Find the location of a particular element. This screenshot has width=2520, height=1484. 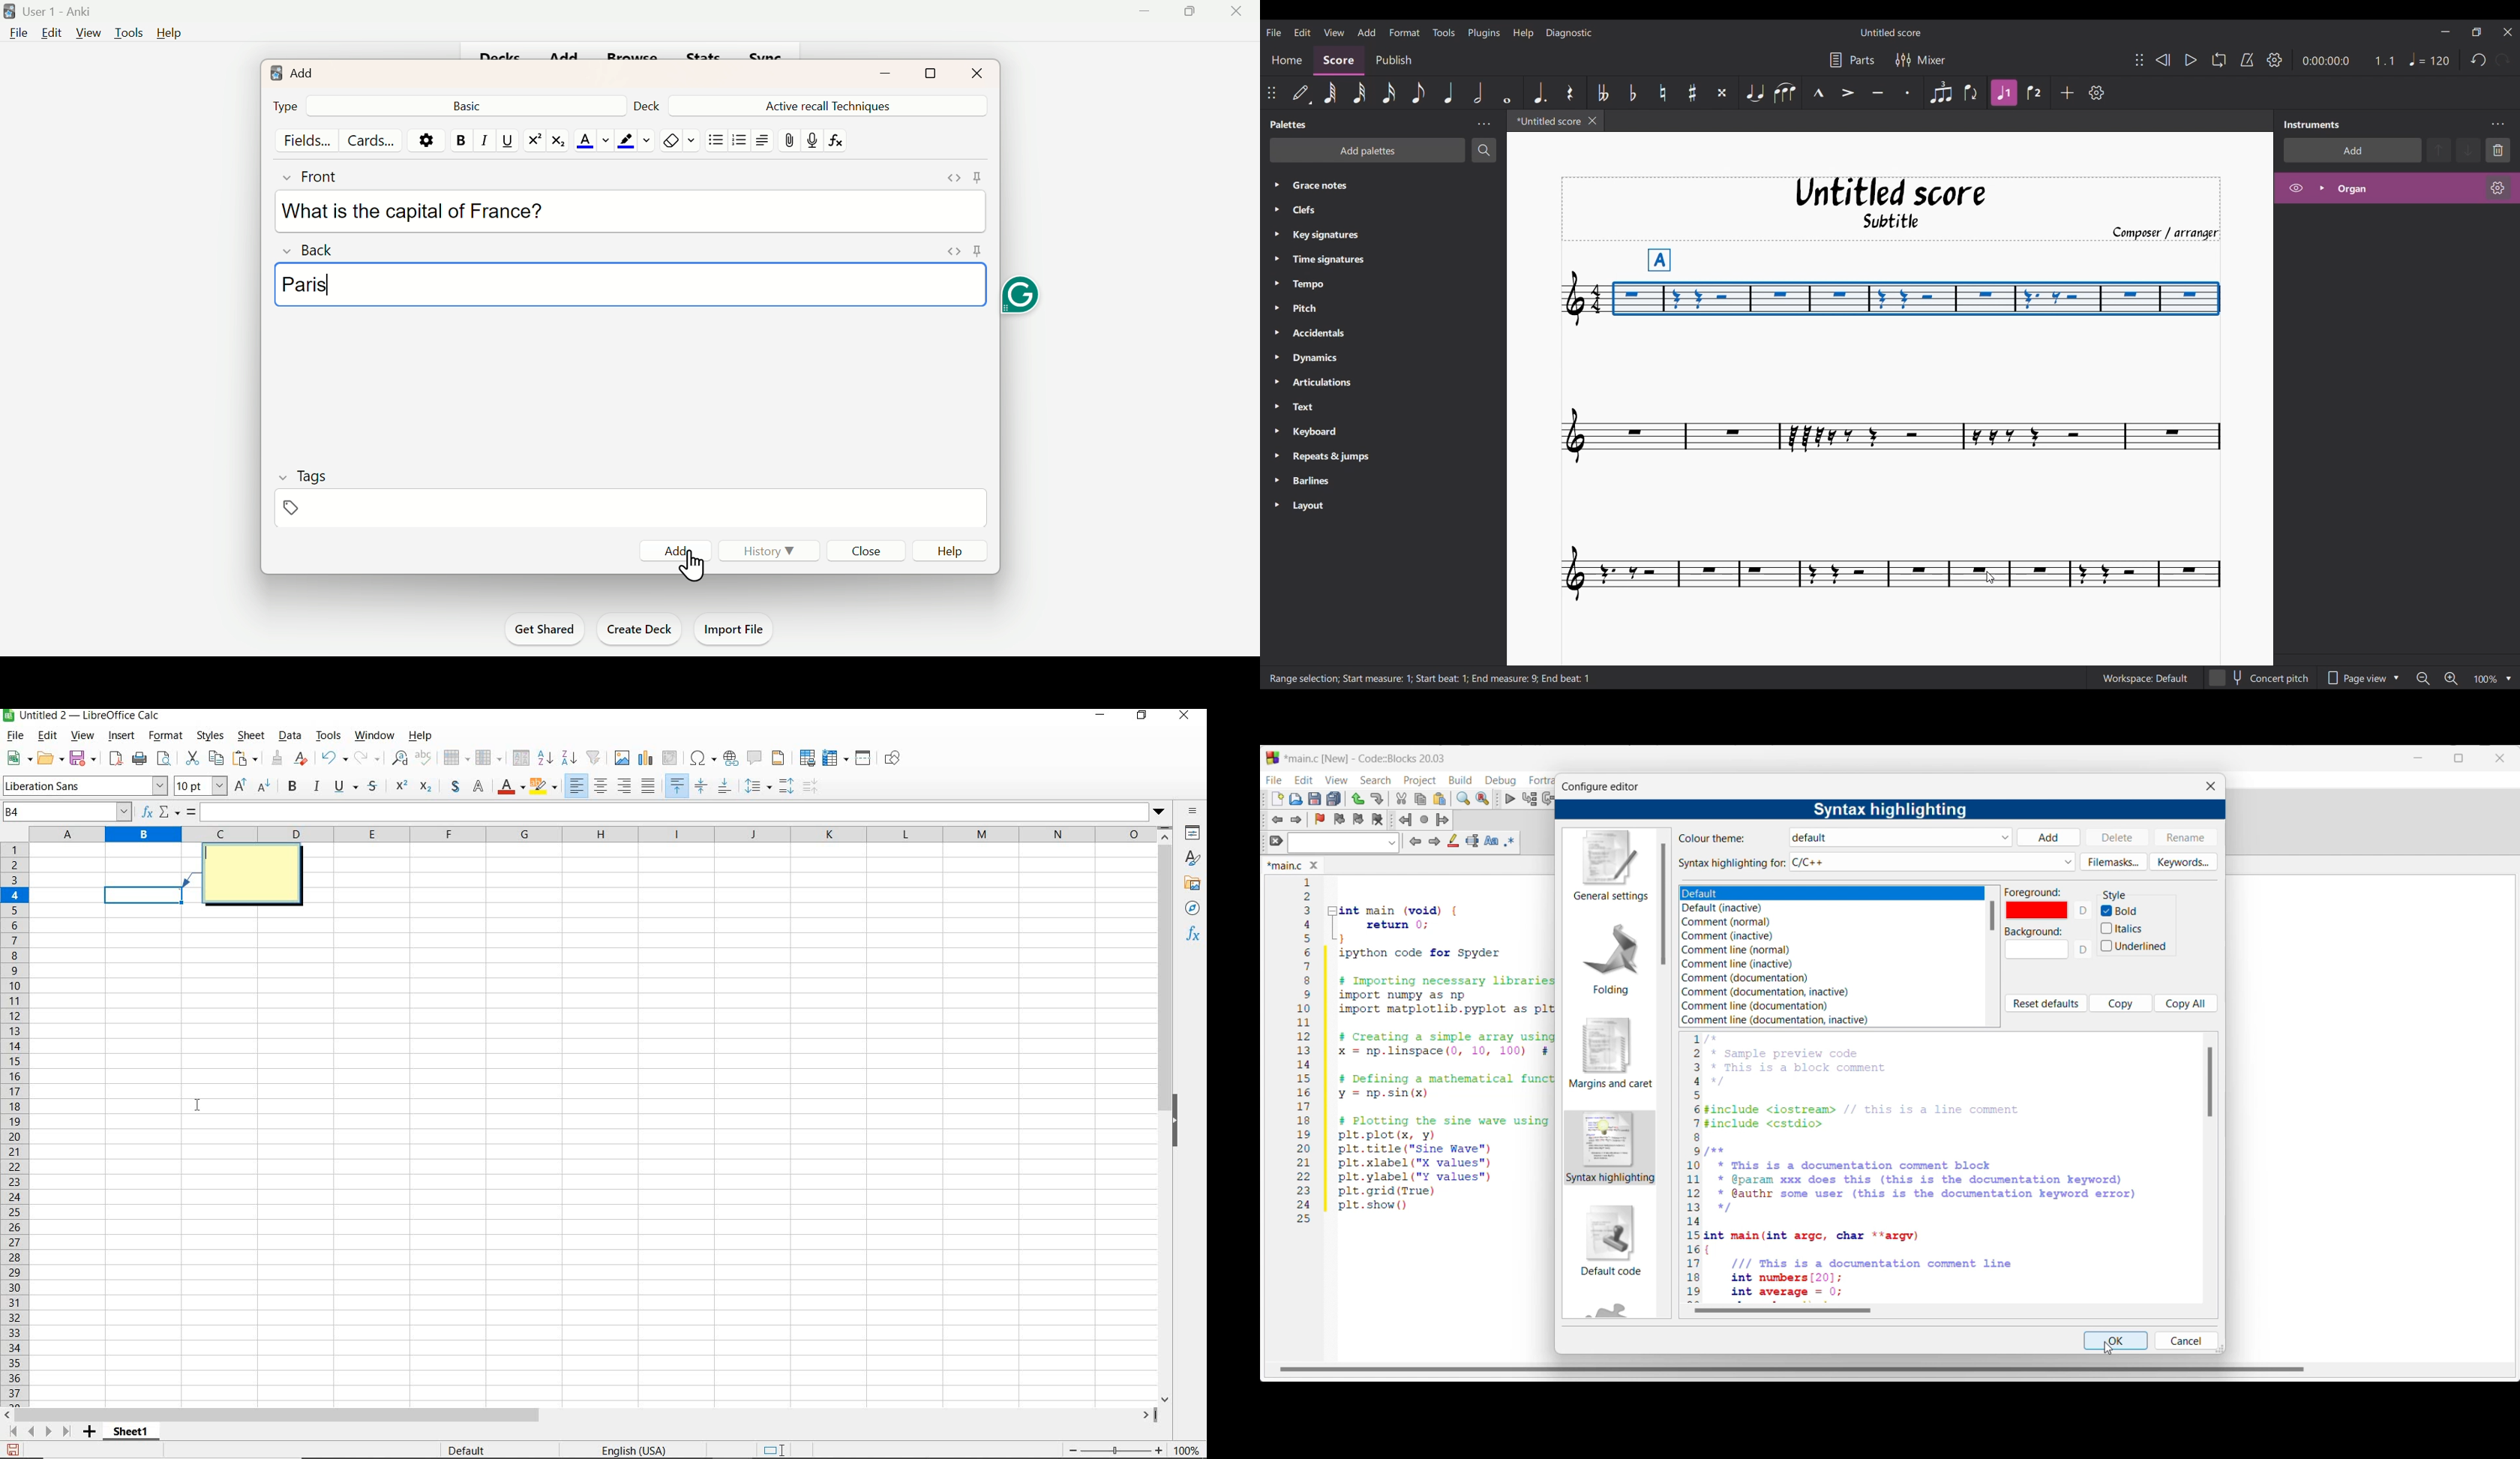

Repeats & jumps is located at coordinates (1337, 456).